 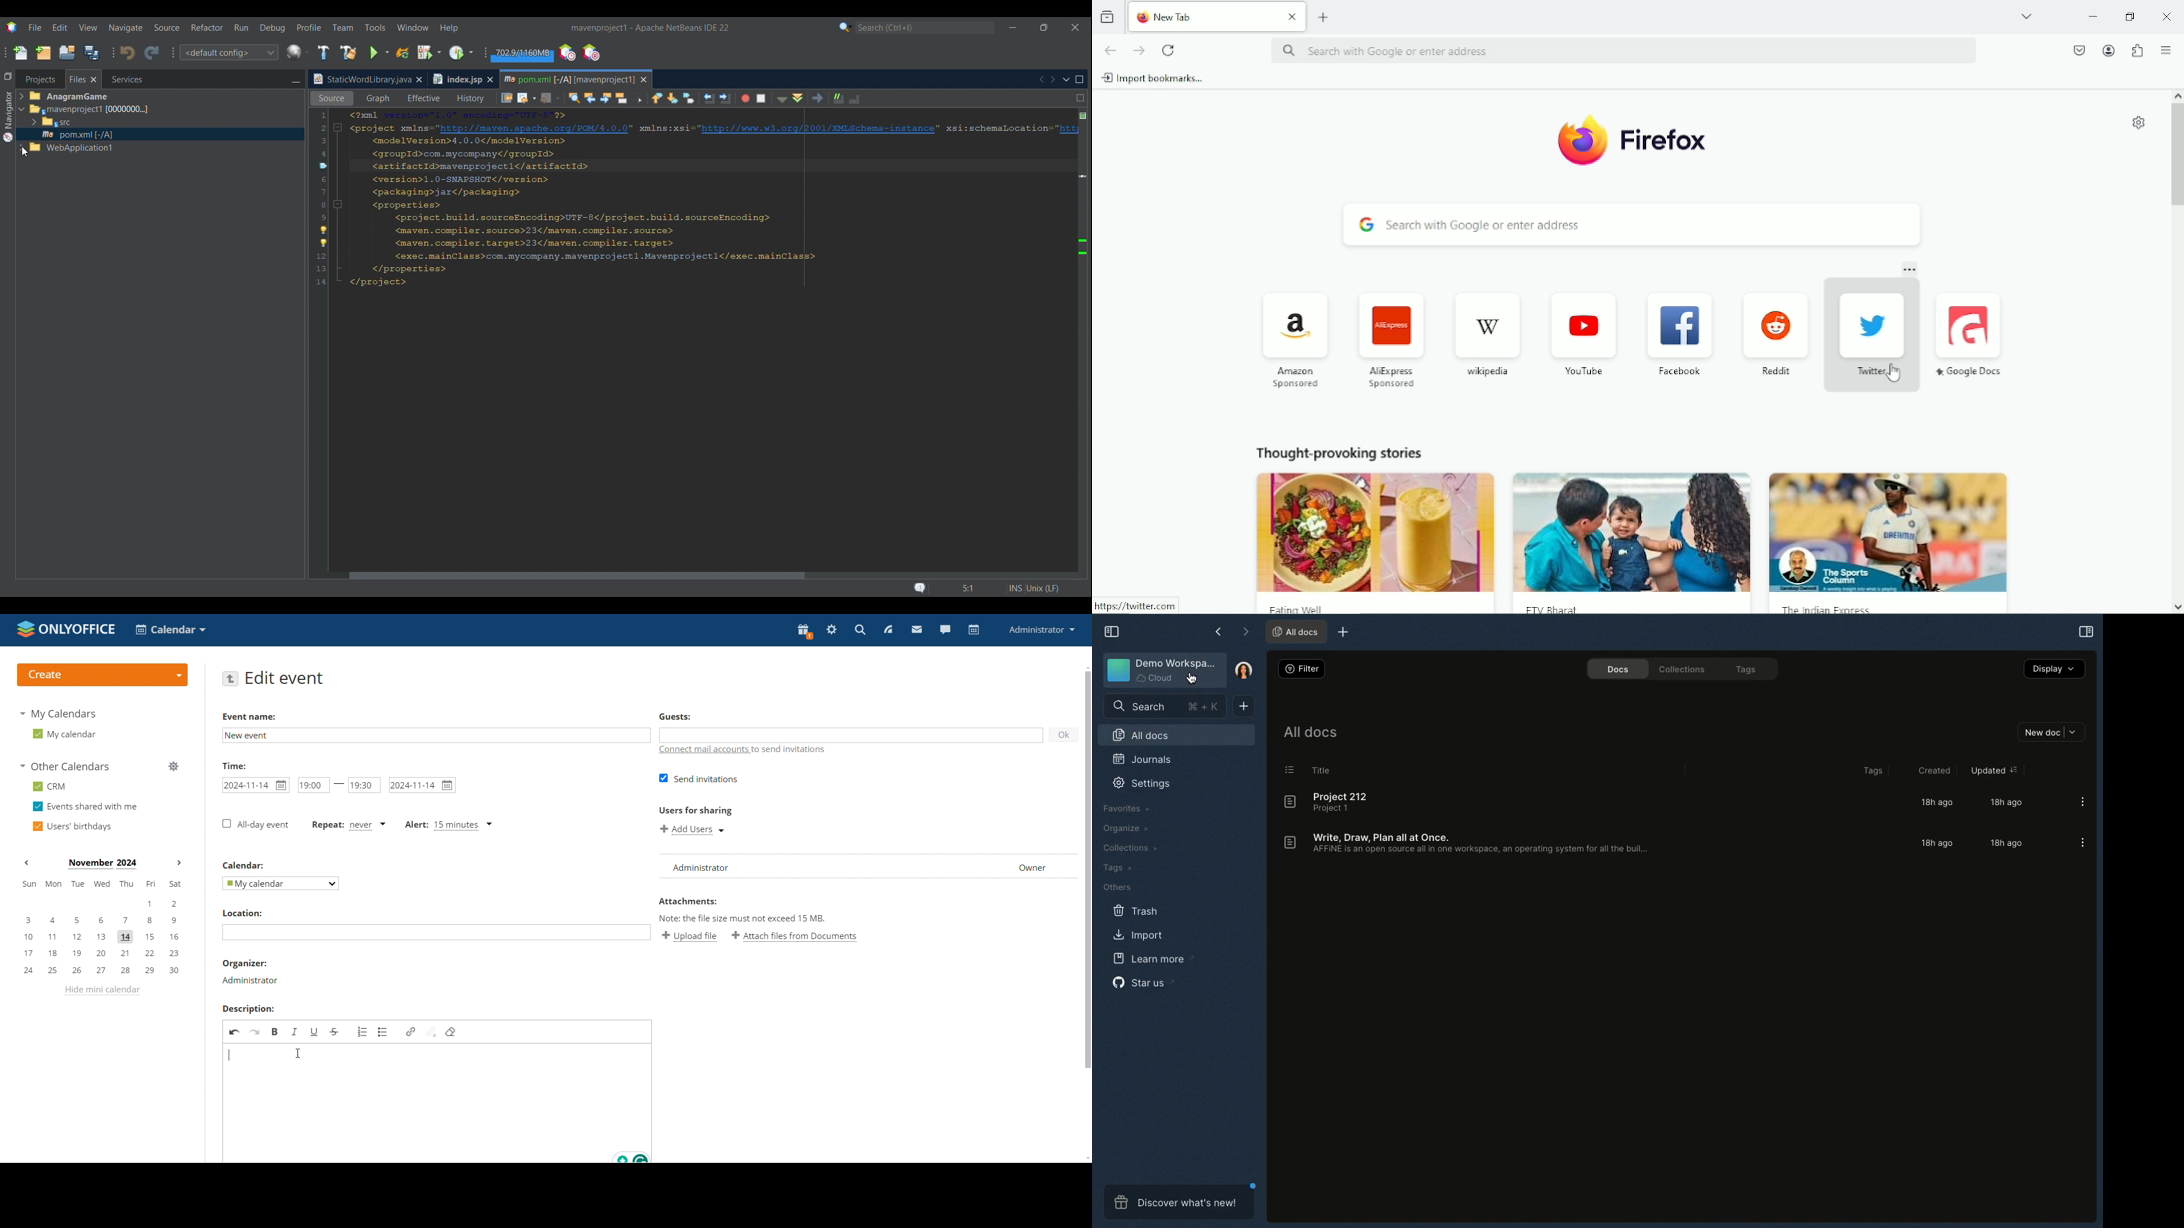 What do you see at coordinates (1626, 523) in the screenshot?
I see `Thought provoking stories` at bounding box center [1626, 523].